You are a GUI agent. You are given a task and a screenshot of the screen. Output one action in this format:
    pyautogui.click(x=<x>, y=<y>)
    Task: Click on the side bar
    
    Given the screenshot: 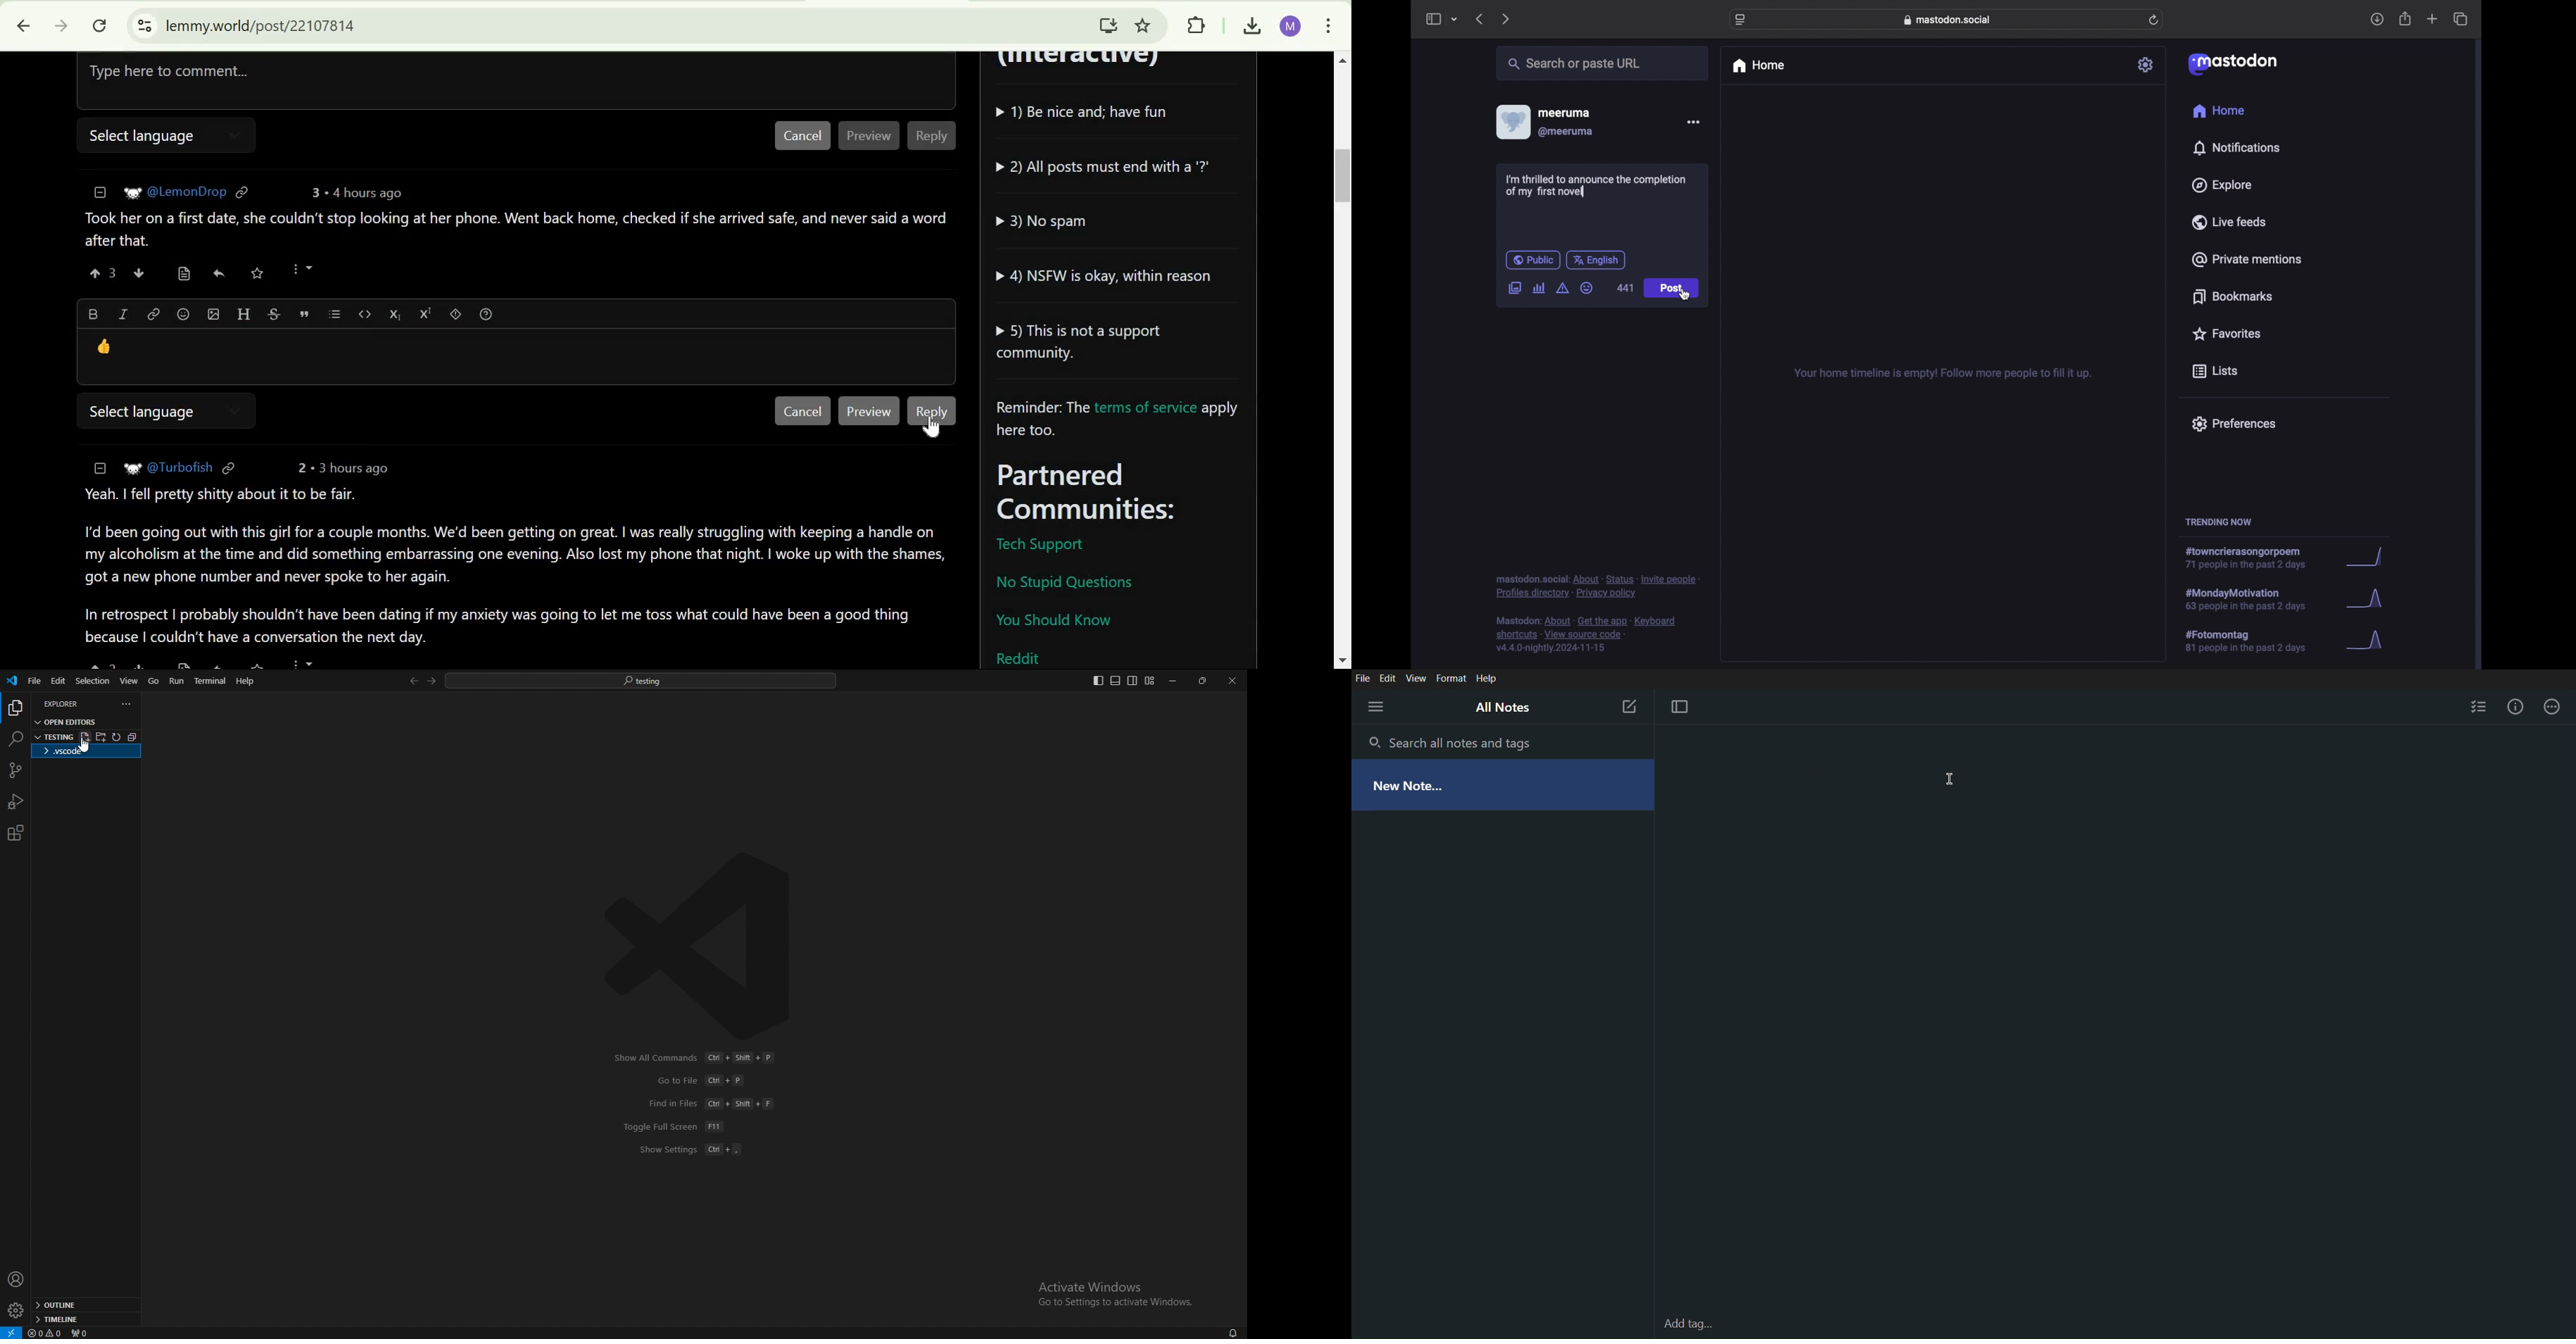 What is the action you would take?
    pyautogui.click(x=1433, y=19)
    